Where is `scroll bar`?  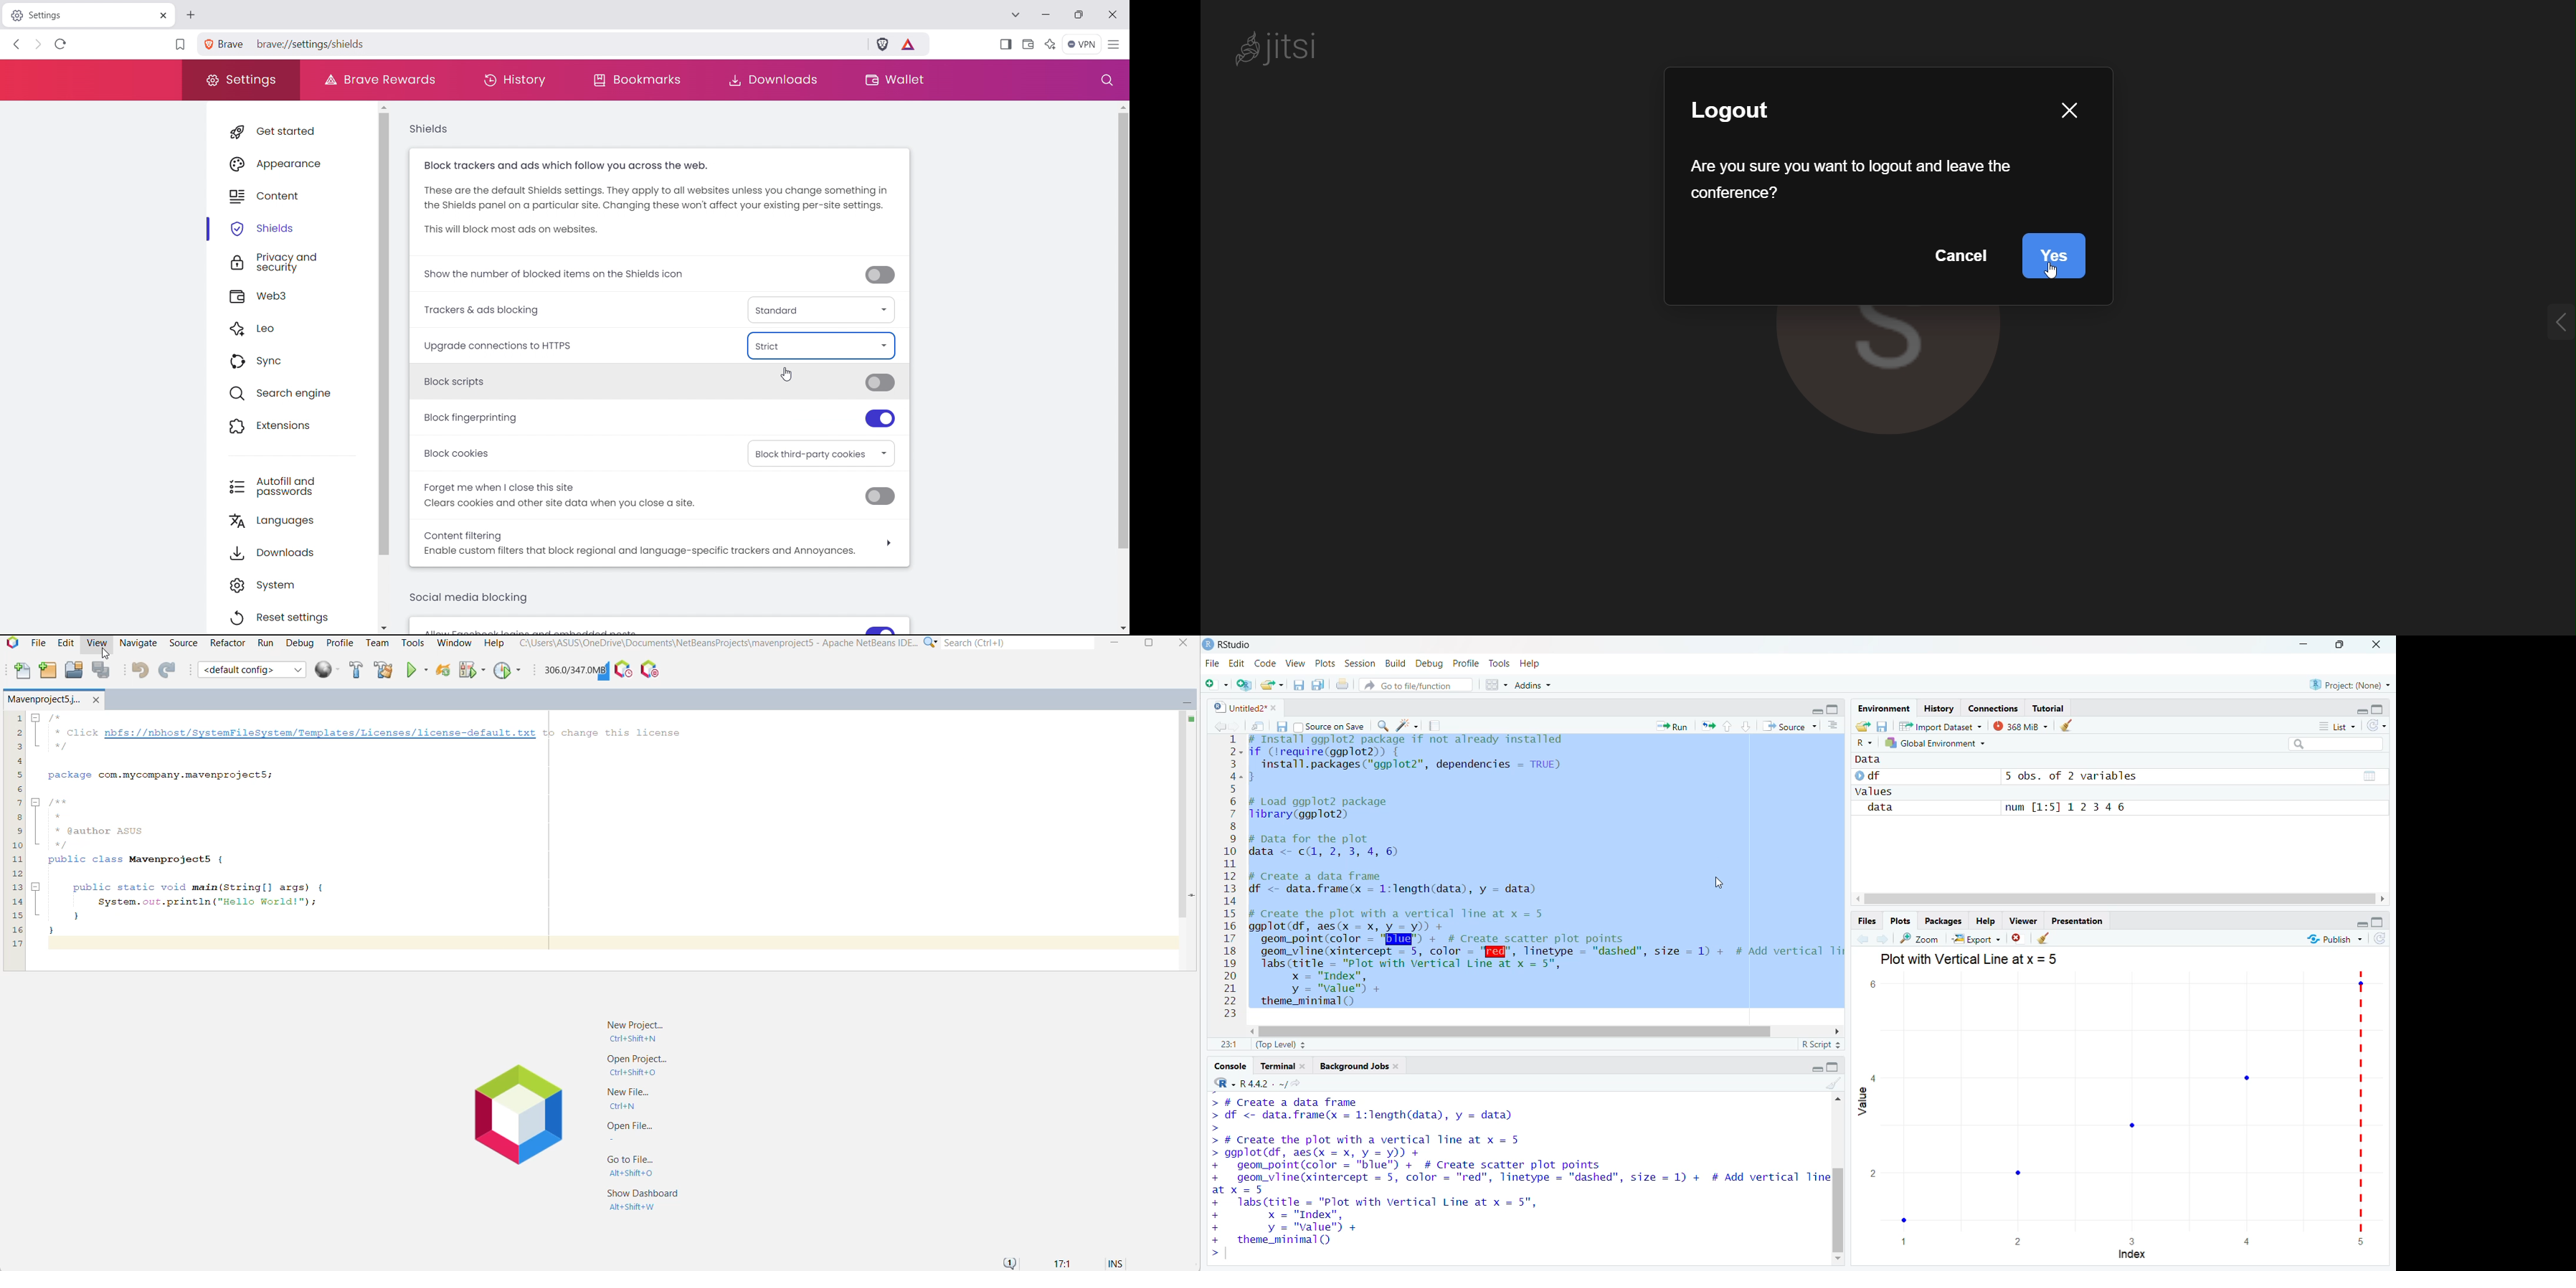
scroll bar is located at coordinates (1840, 1181).